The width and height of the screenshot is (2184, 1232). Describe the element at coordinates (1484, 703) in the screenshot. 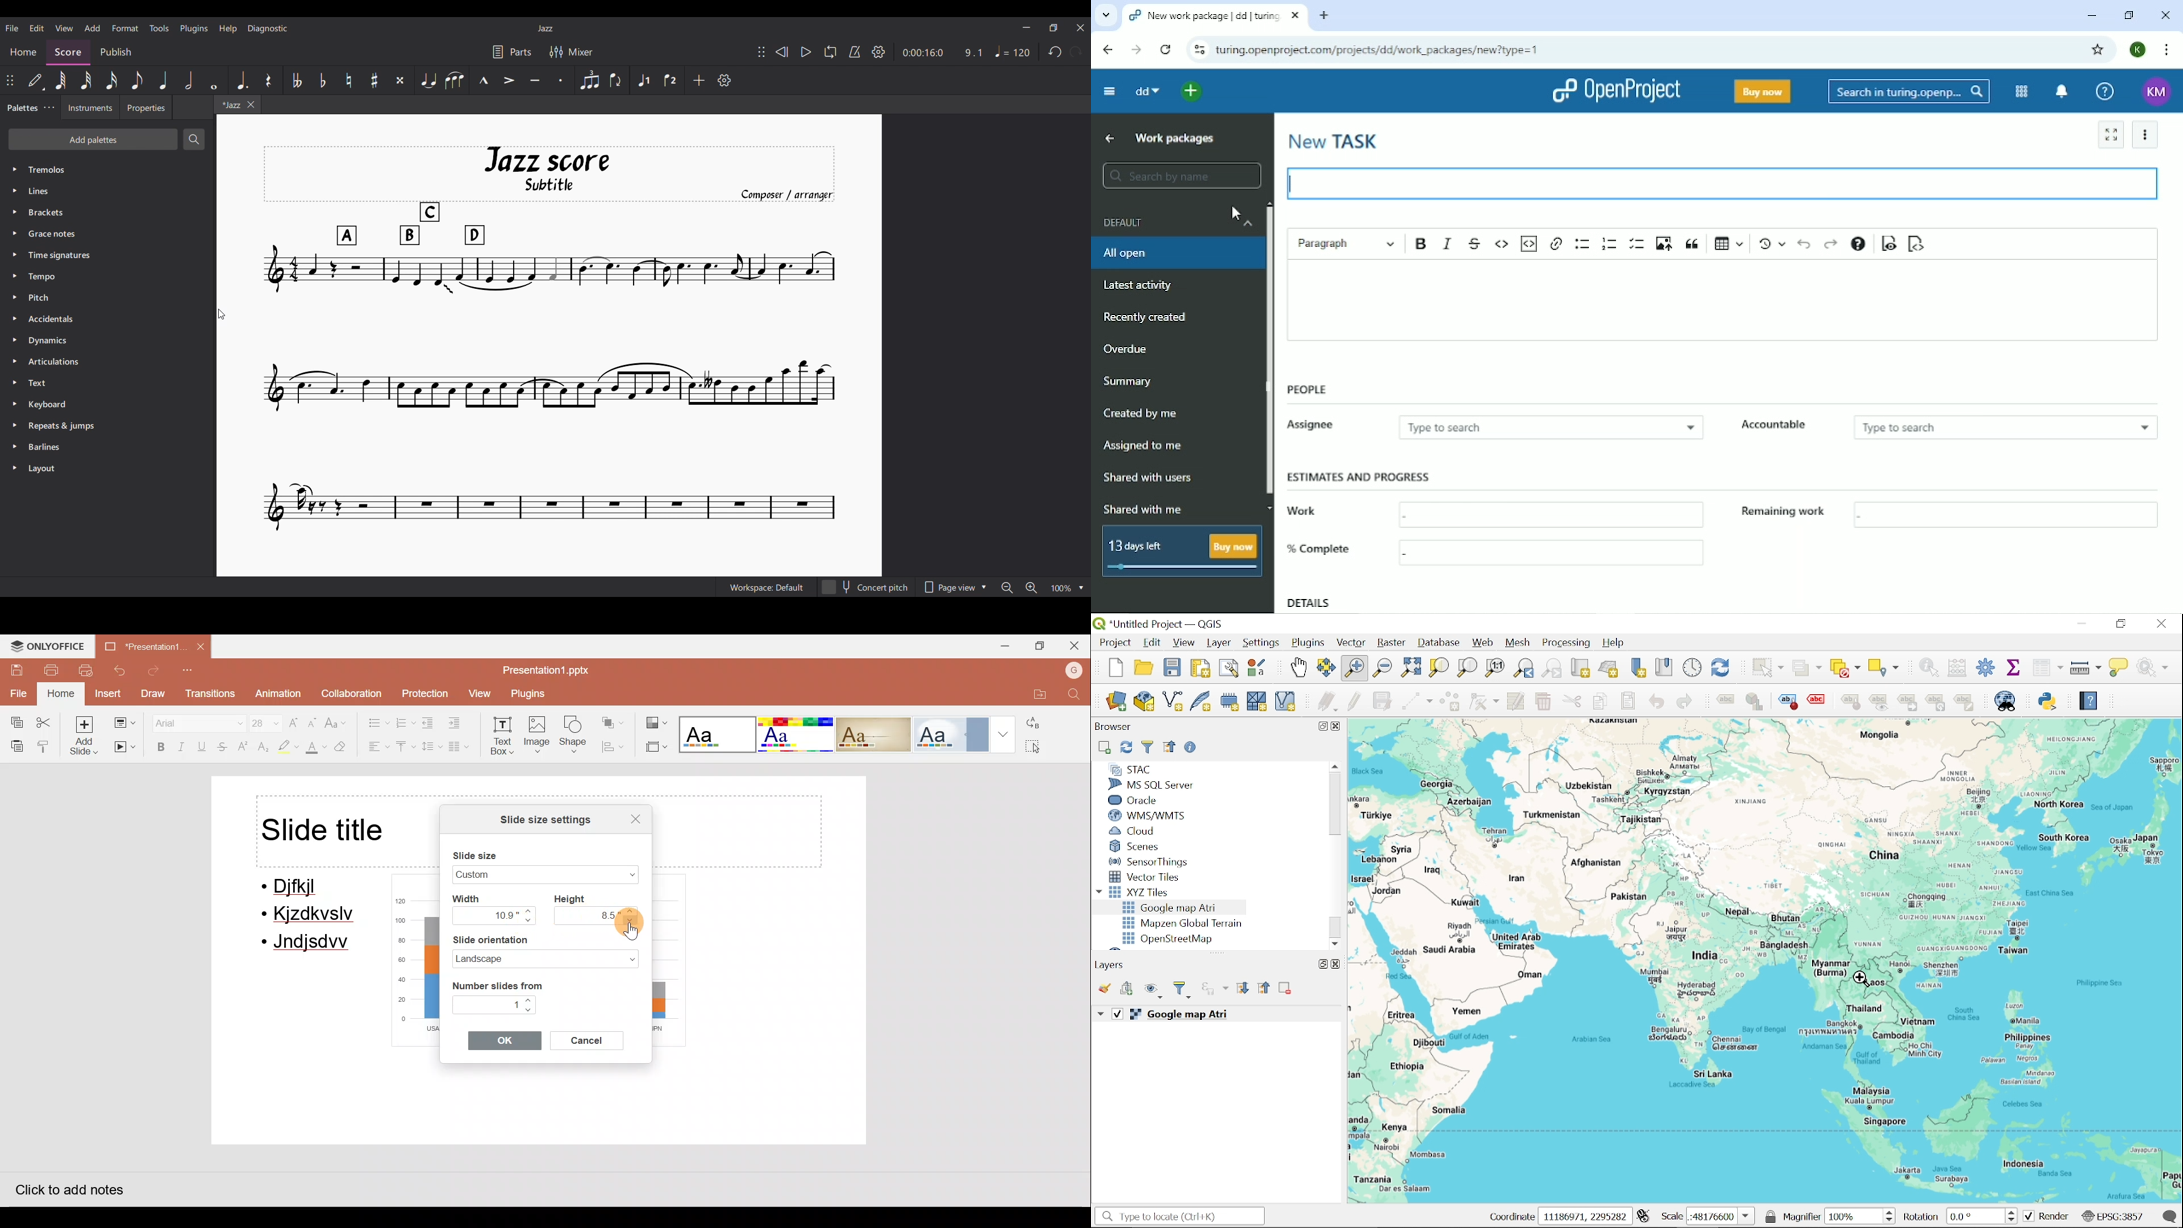

I see `Vertex tool` at that location.